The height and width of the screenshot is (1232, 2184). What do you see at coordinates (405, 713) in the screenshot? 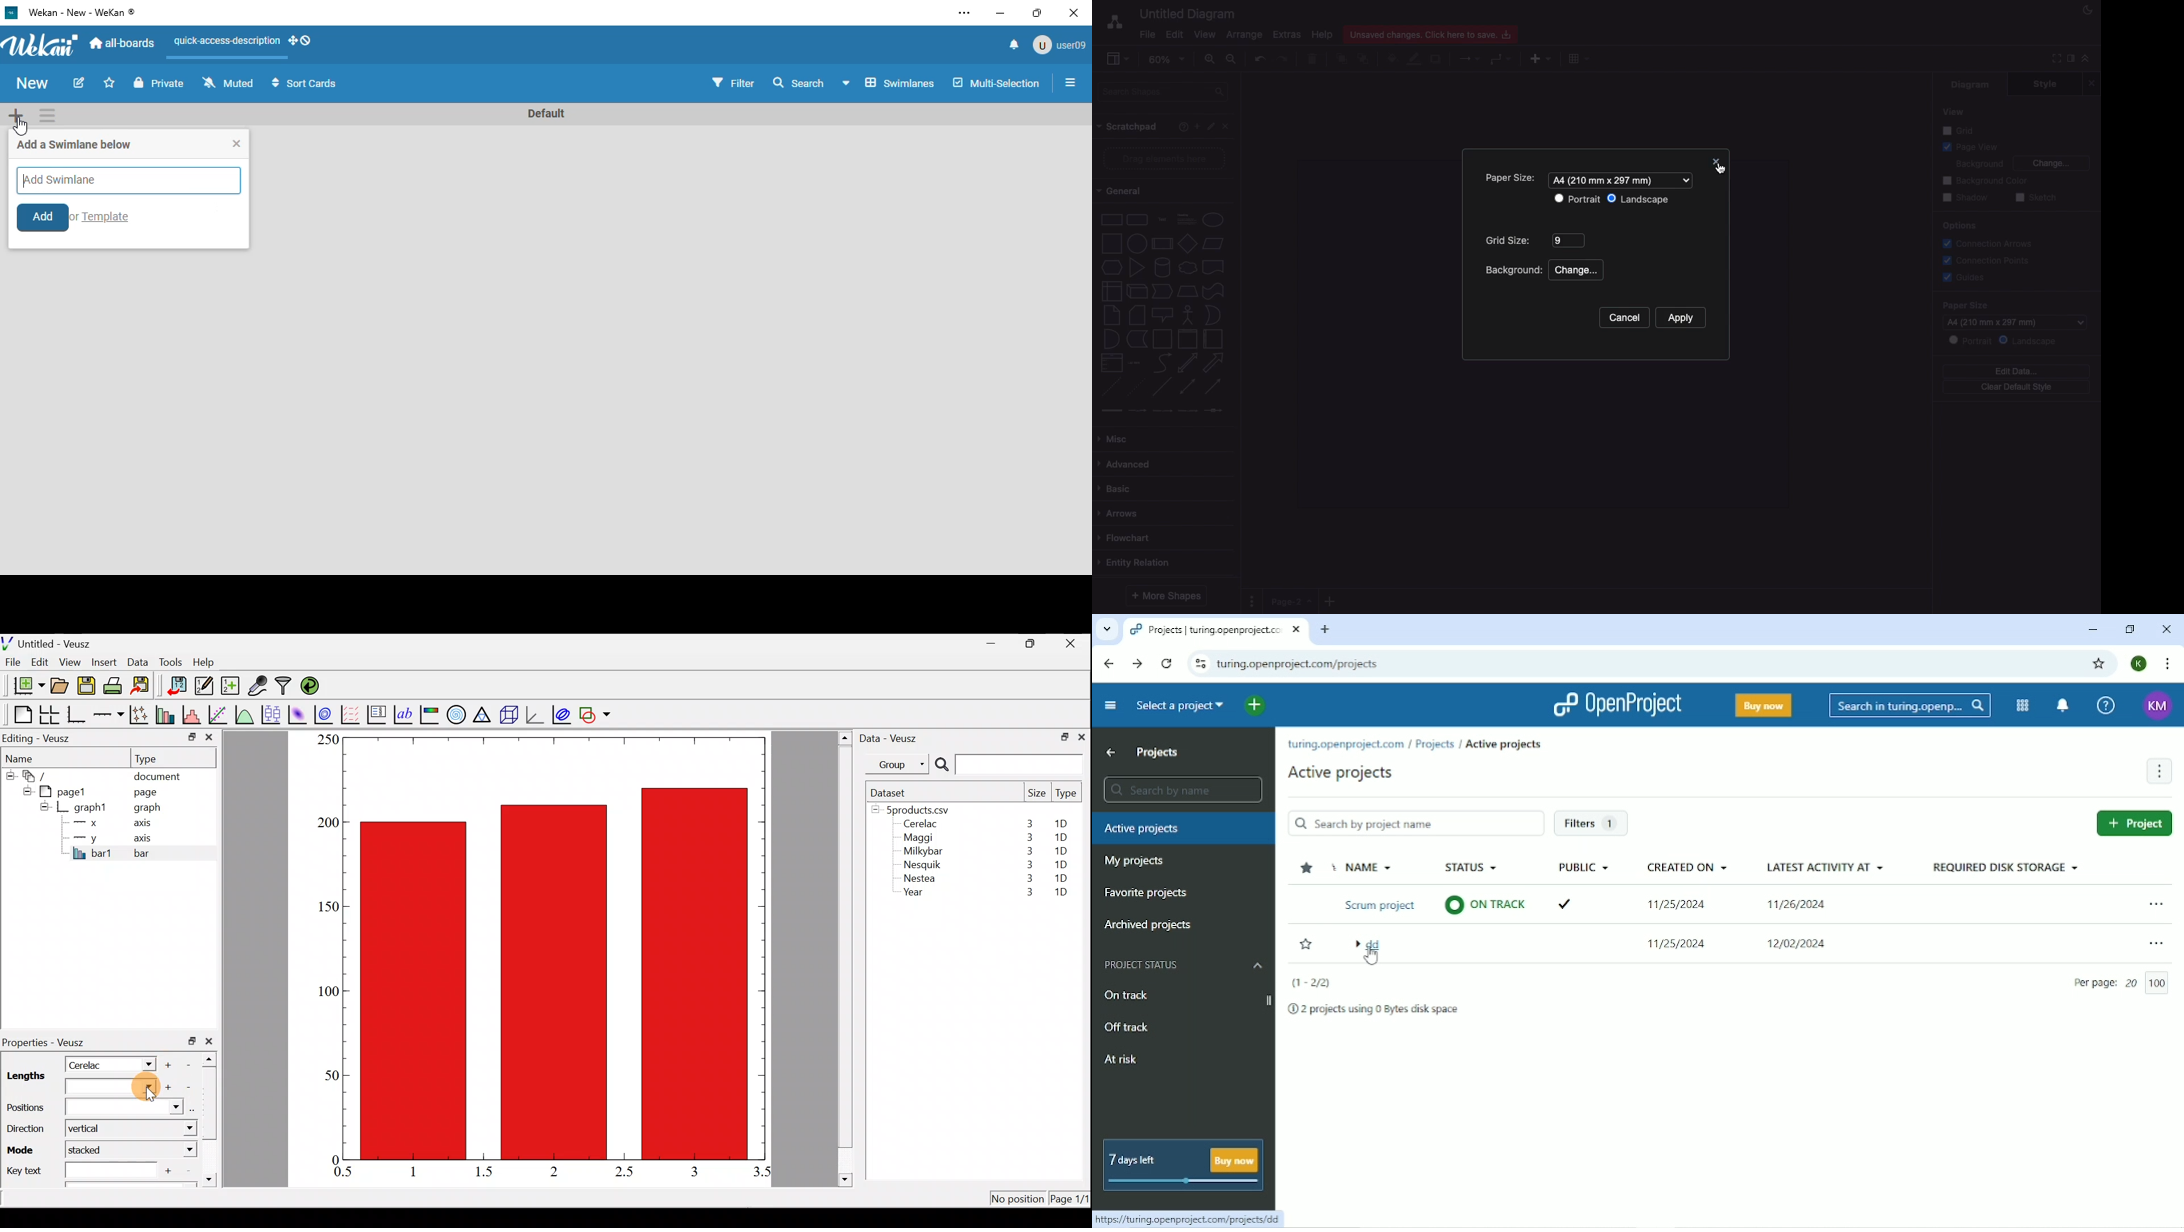
I see `Text label` at bounding box center [405, 713].